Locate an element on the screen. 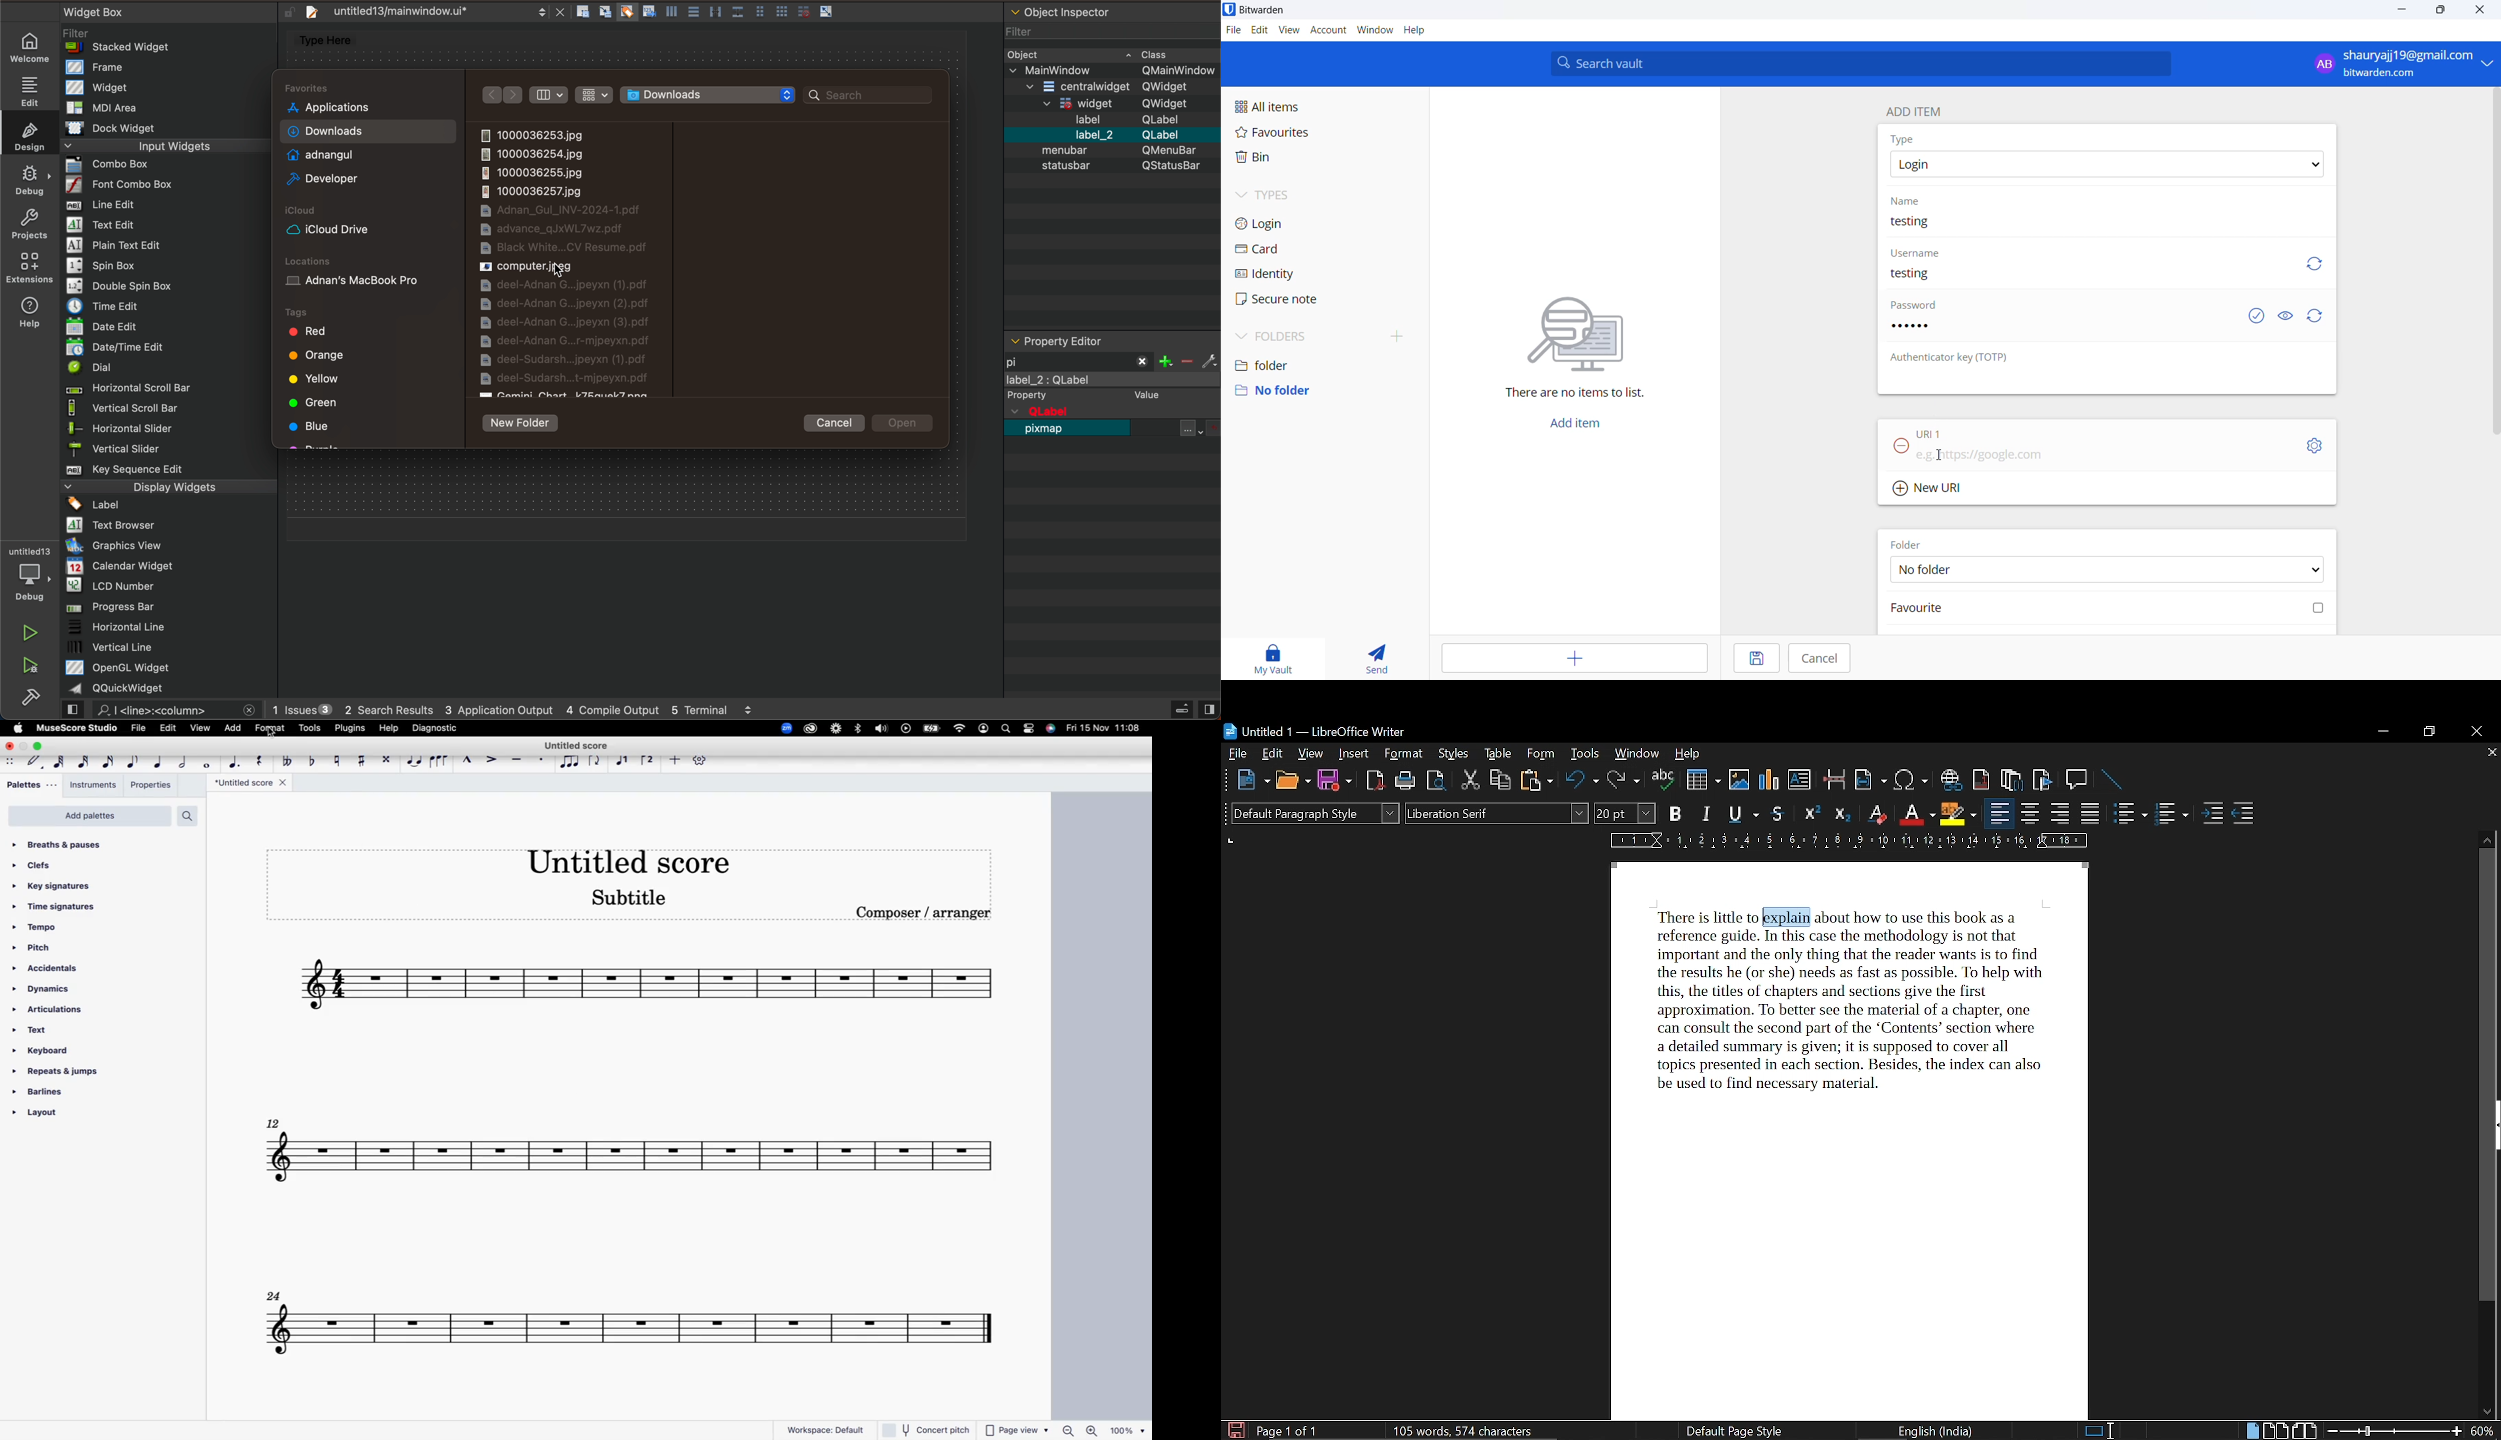 This screenshot has height=1456, width=2520. password input box. password added is located at coordinates (2060, 332).